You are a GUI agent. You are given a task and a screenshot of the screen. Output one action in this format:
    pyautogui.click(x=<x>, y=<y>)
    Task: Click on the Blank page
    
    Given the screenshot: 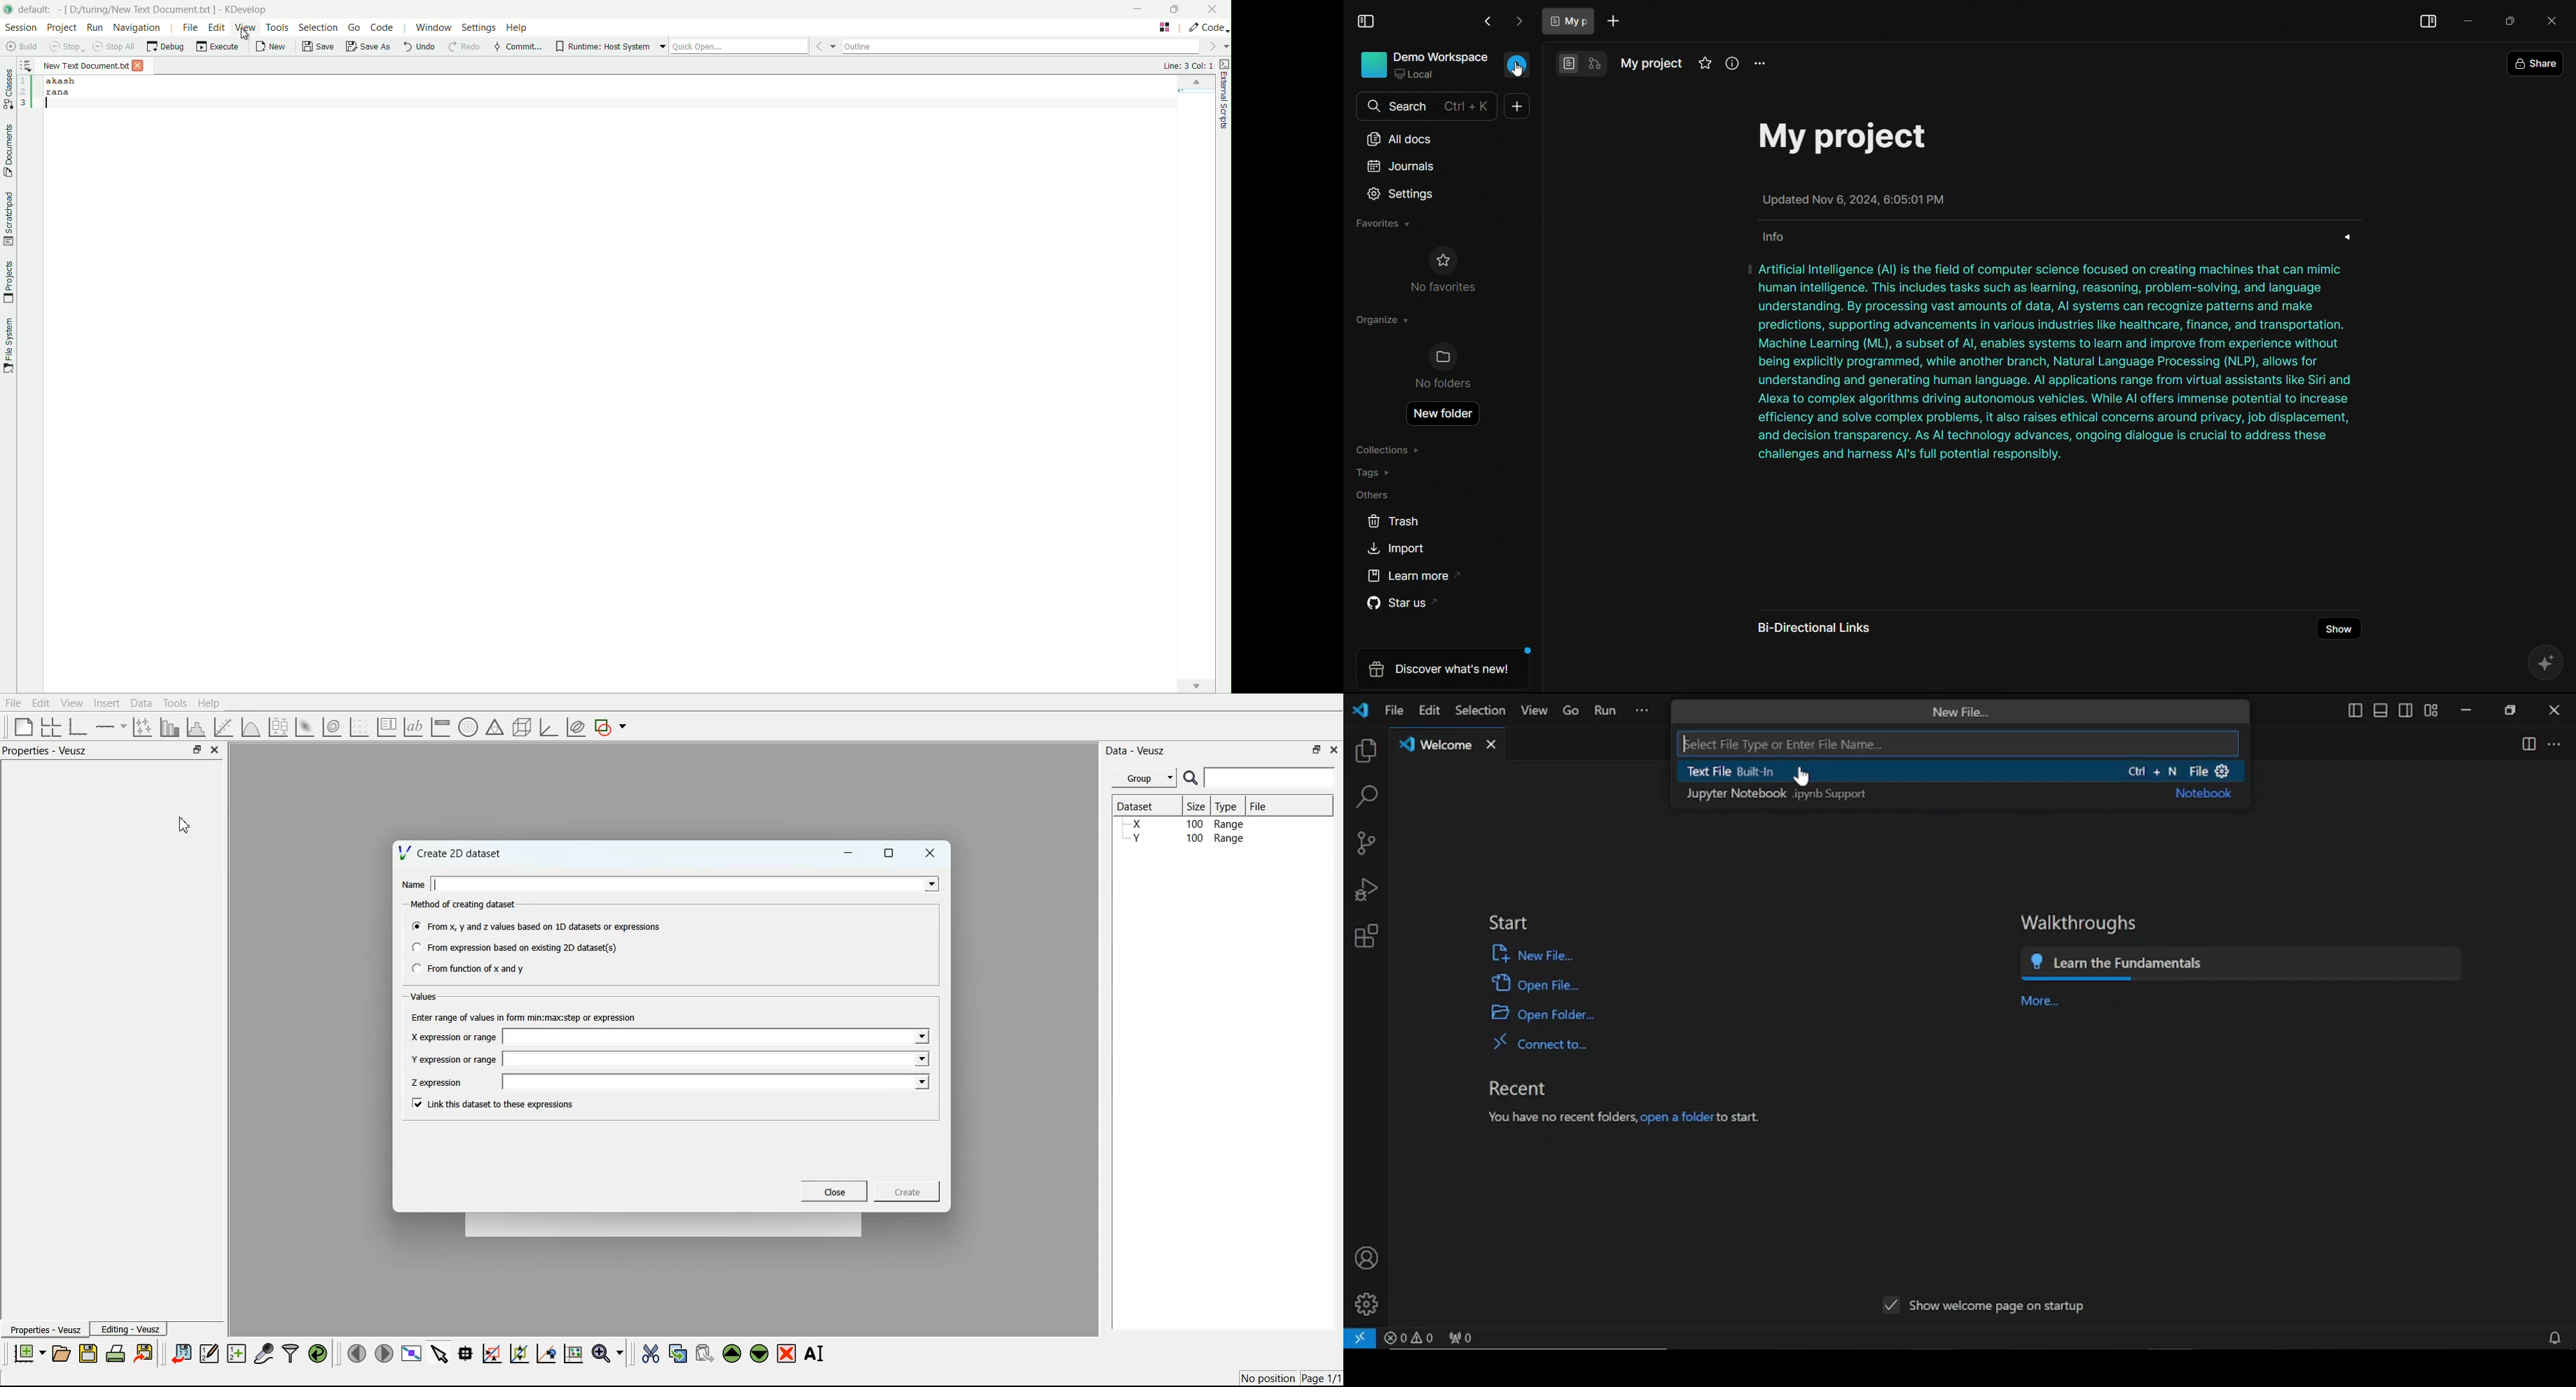 What is the action you would take?
    pyautogui.click(x=24, y=726)
    